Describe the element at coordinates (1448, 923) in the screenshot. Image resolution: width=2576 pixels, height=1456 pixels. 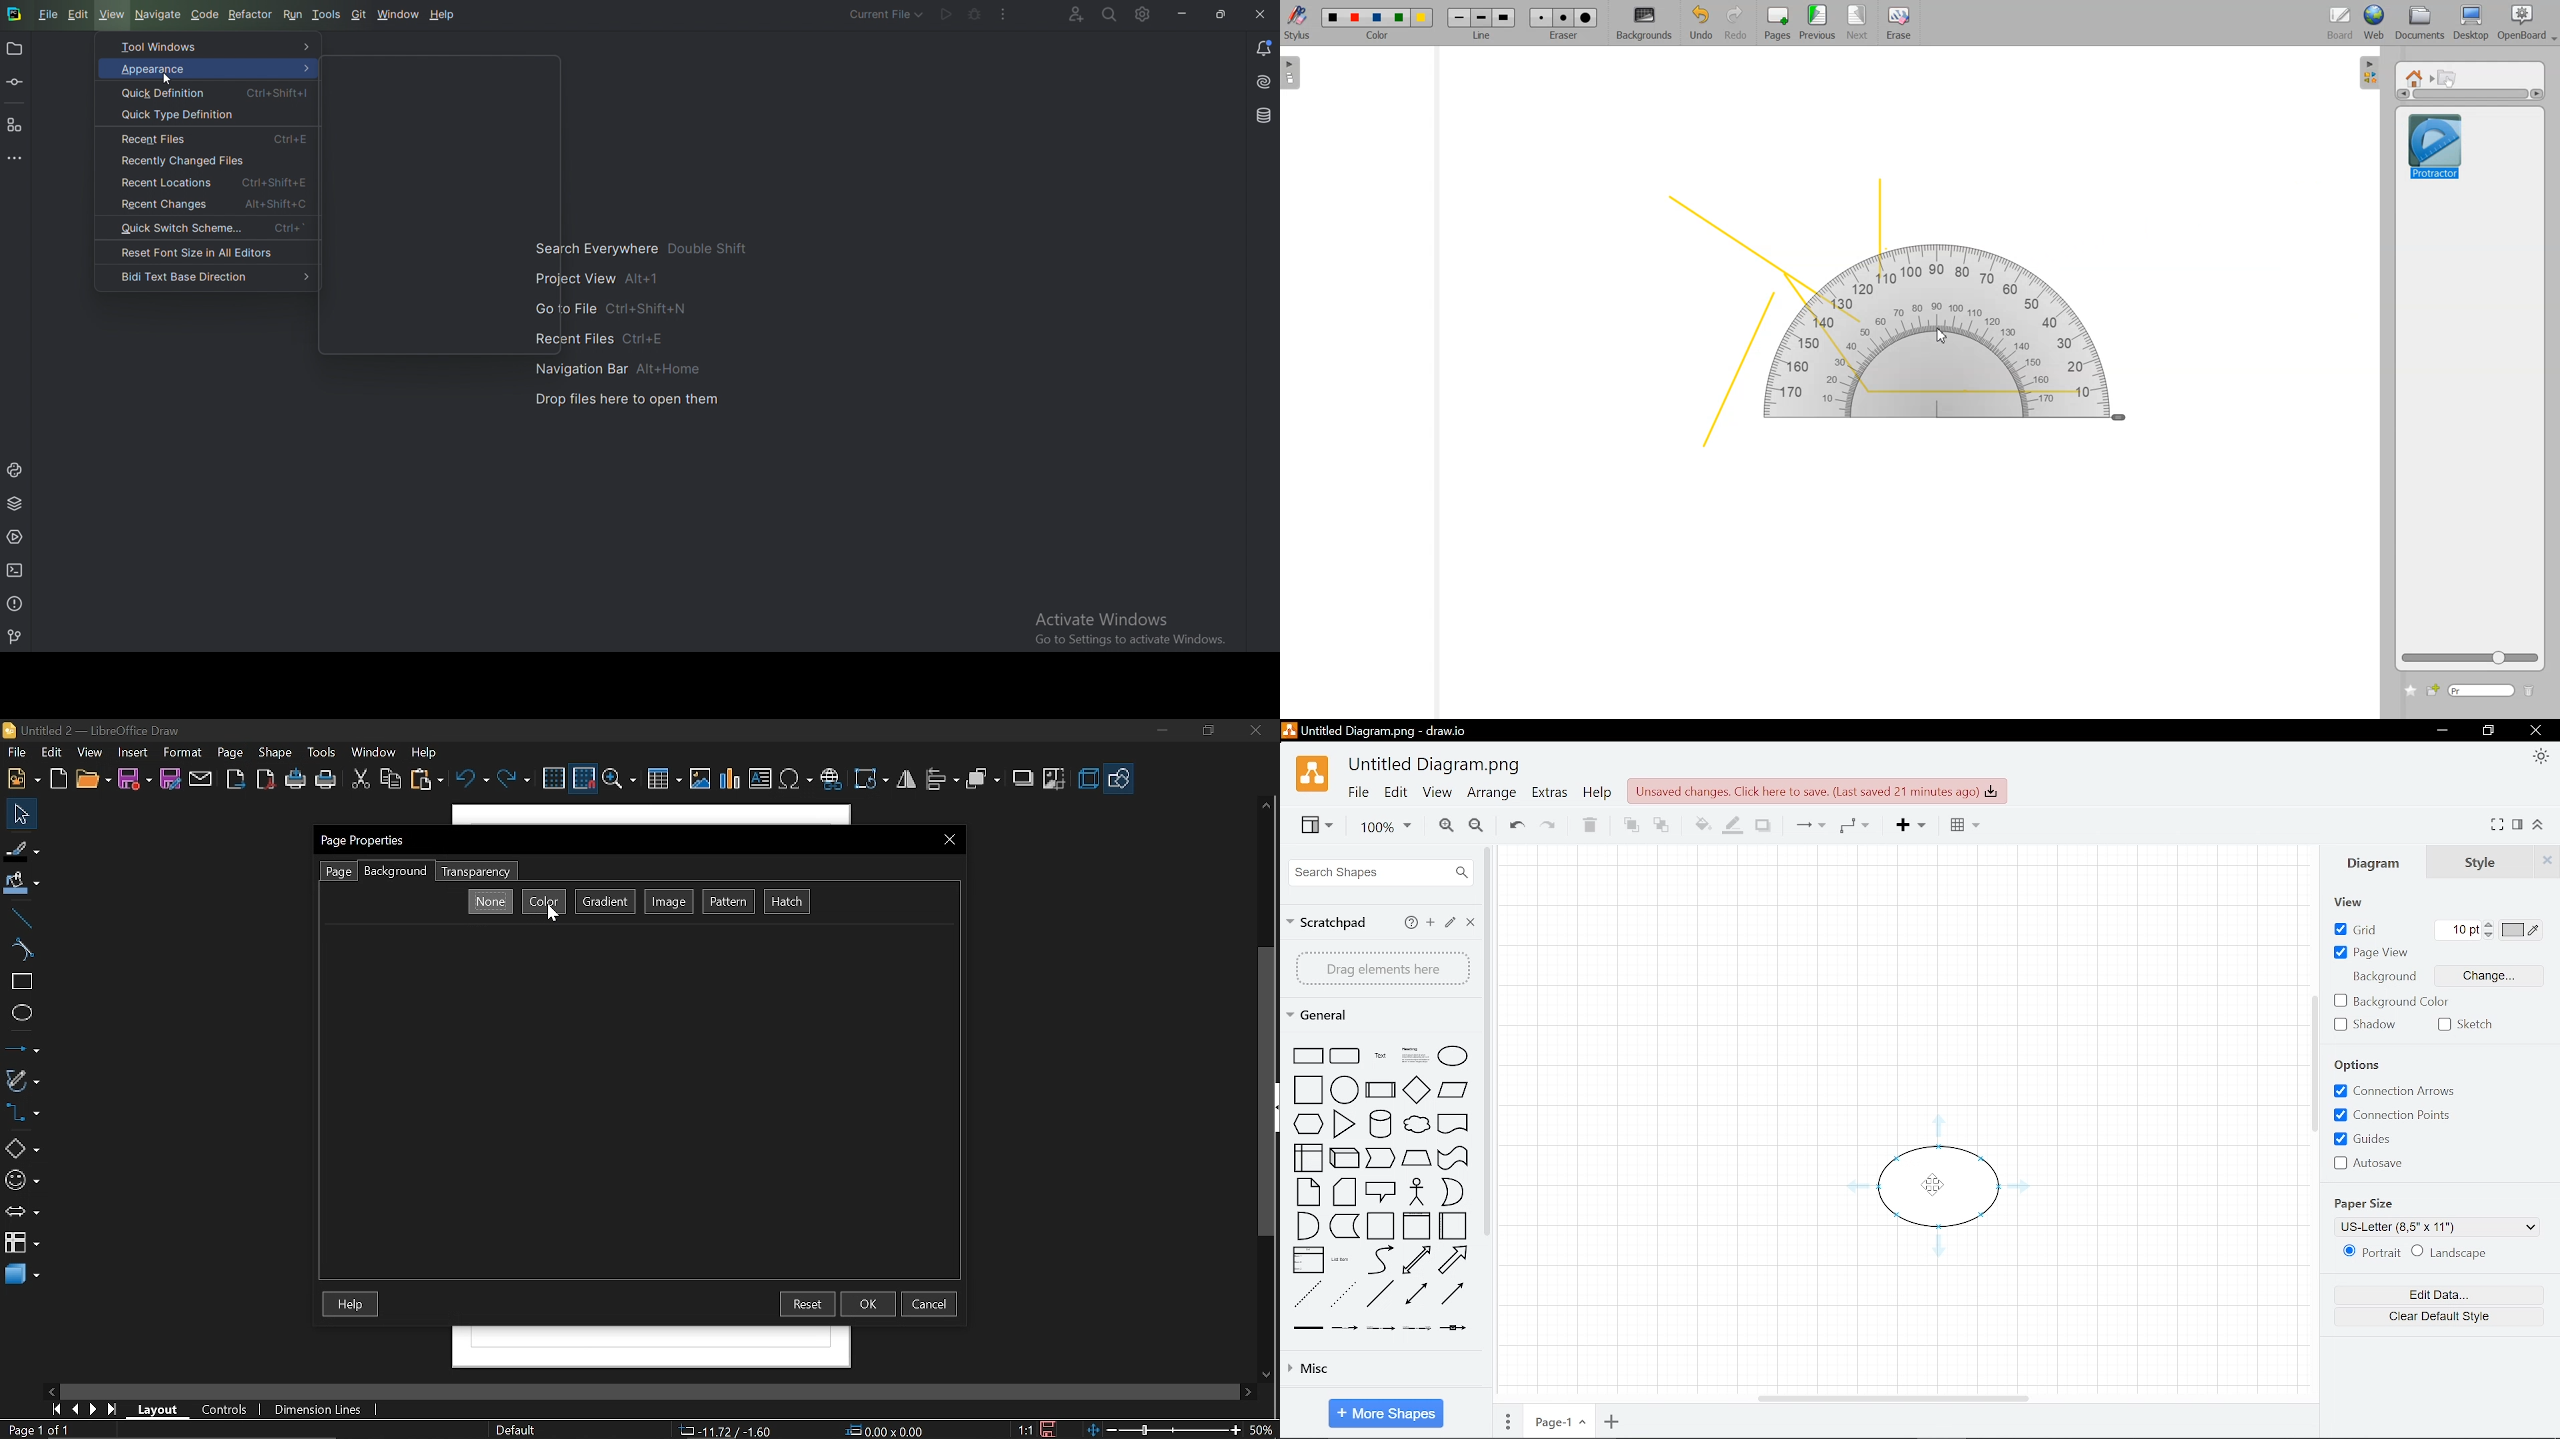
I see `Edit` at that location.